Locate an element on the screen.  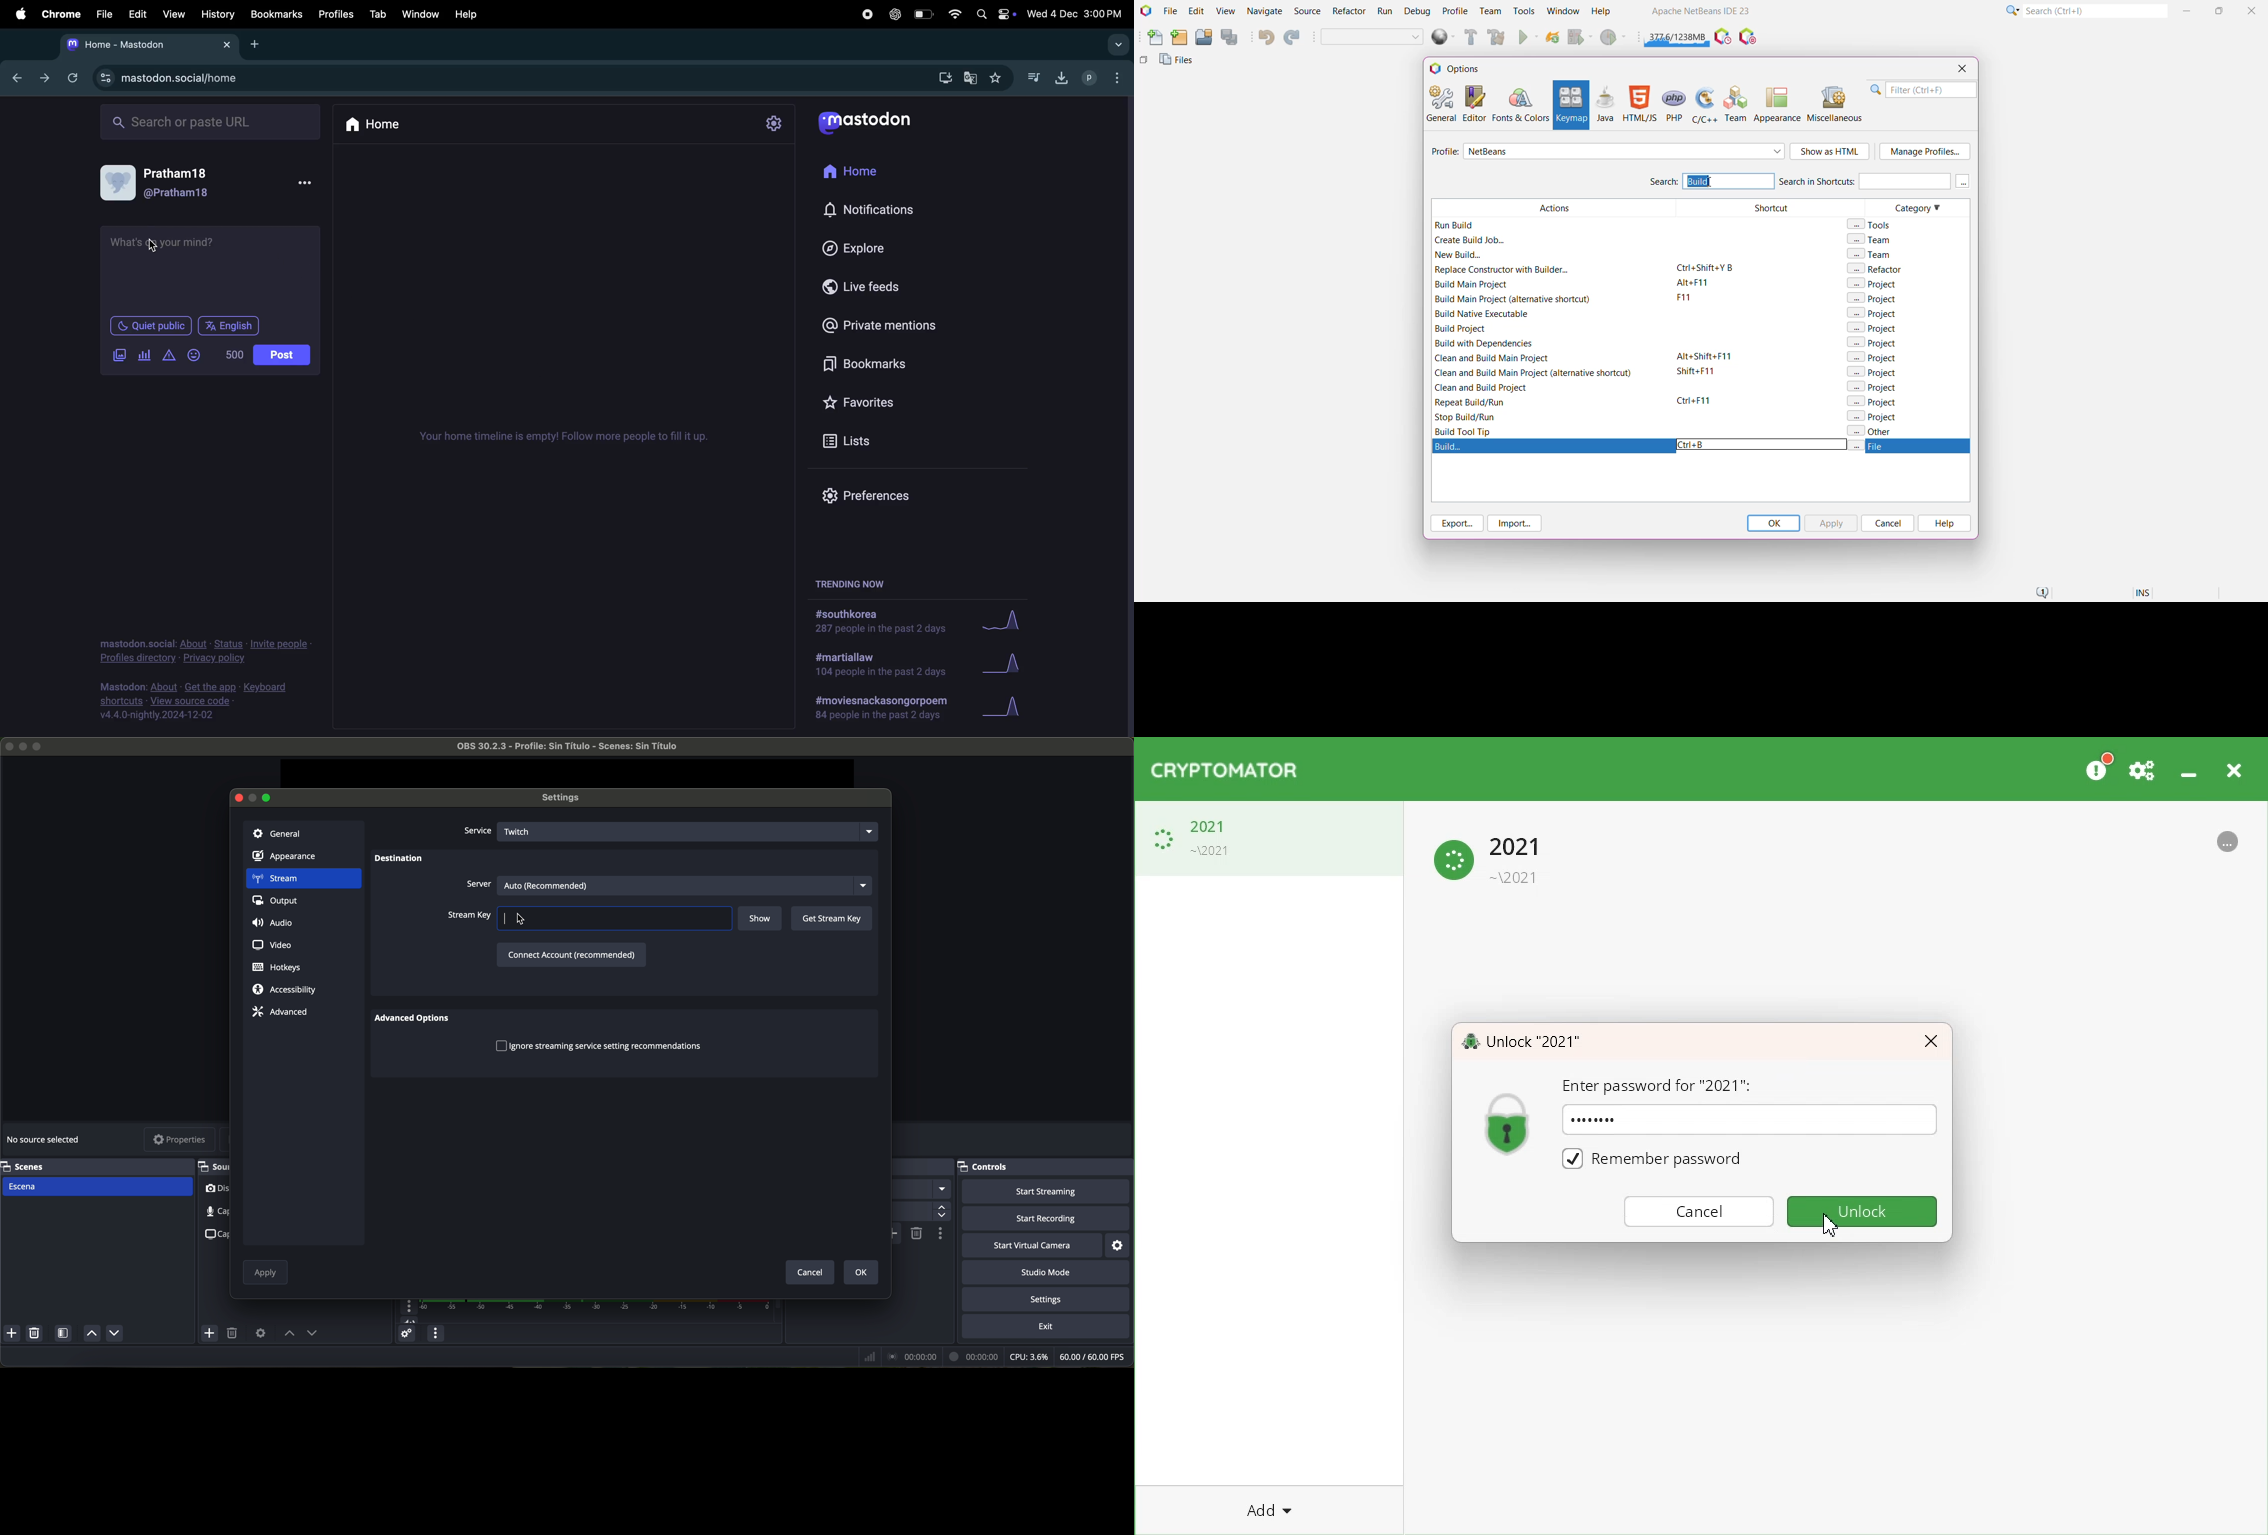
Unlock is located at coordinates (1863, 1211).